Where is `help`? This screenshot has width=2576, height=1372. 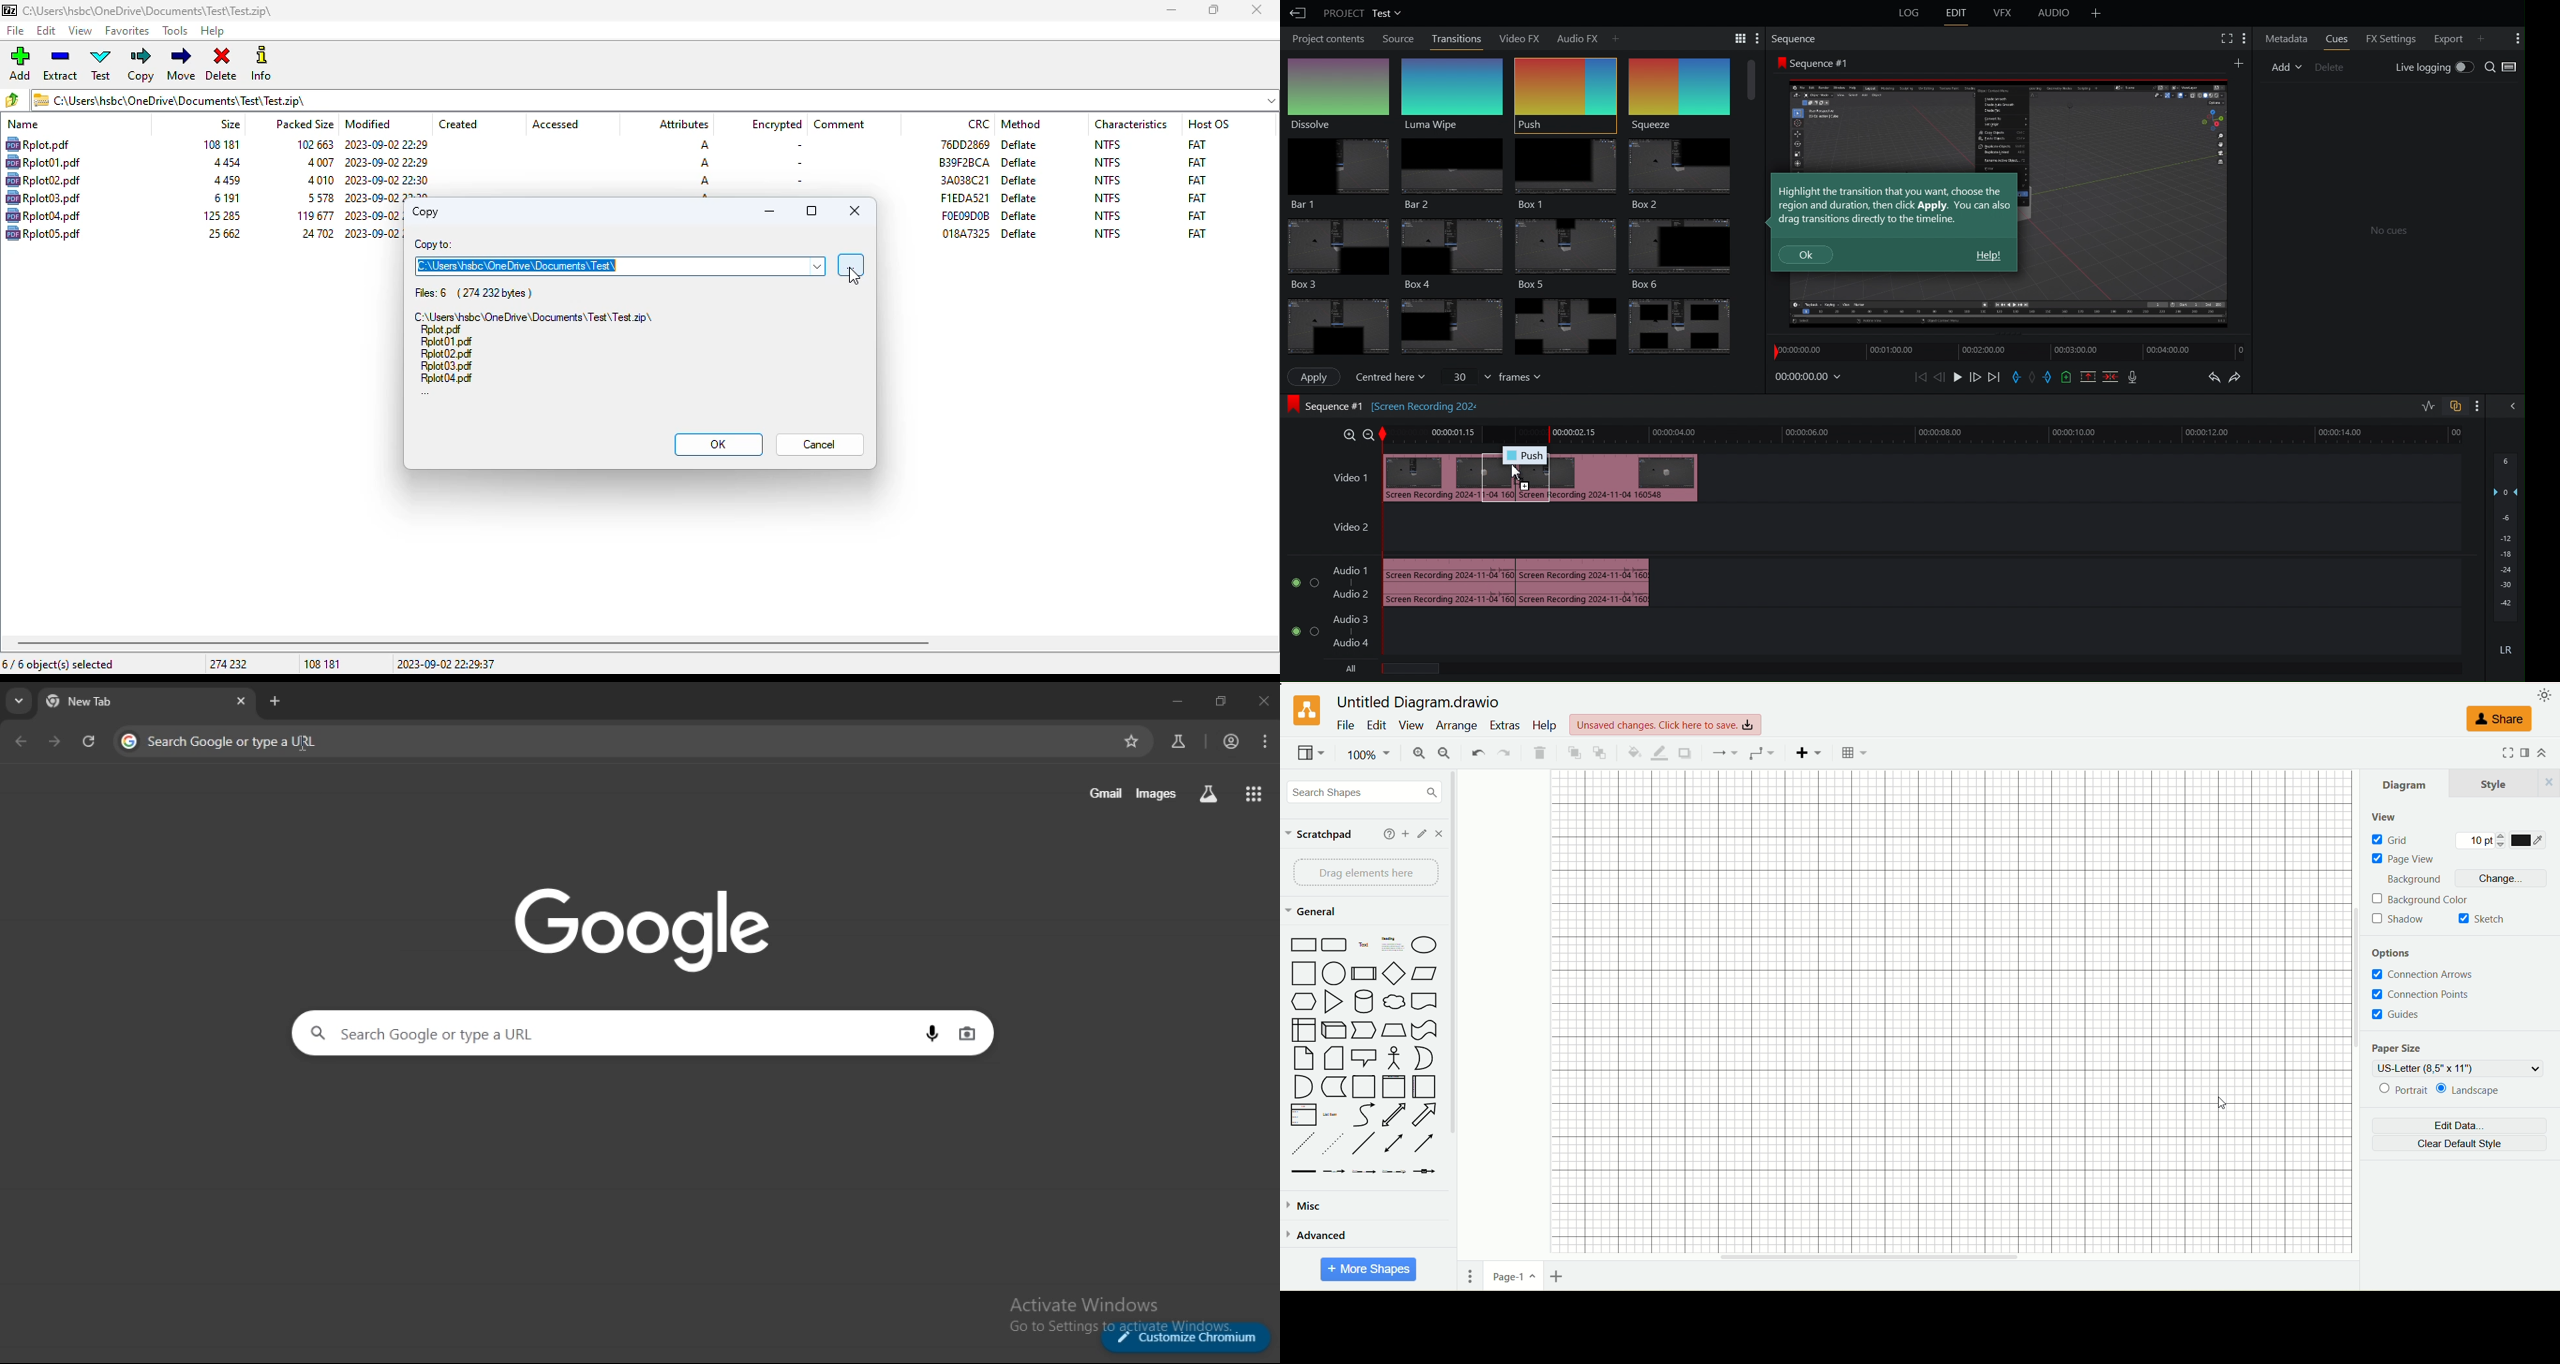 help is located at coordinates (1389, 834).